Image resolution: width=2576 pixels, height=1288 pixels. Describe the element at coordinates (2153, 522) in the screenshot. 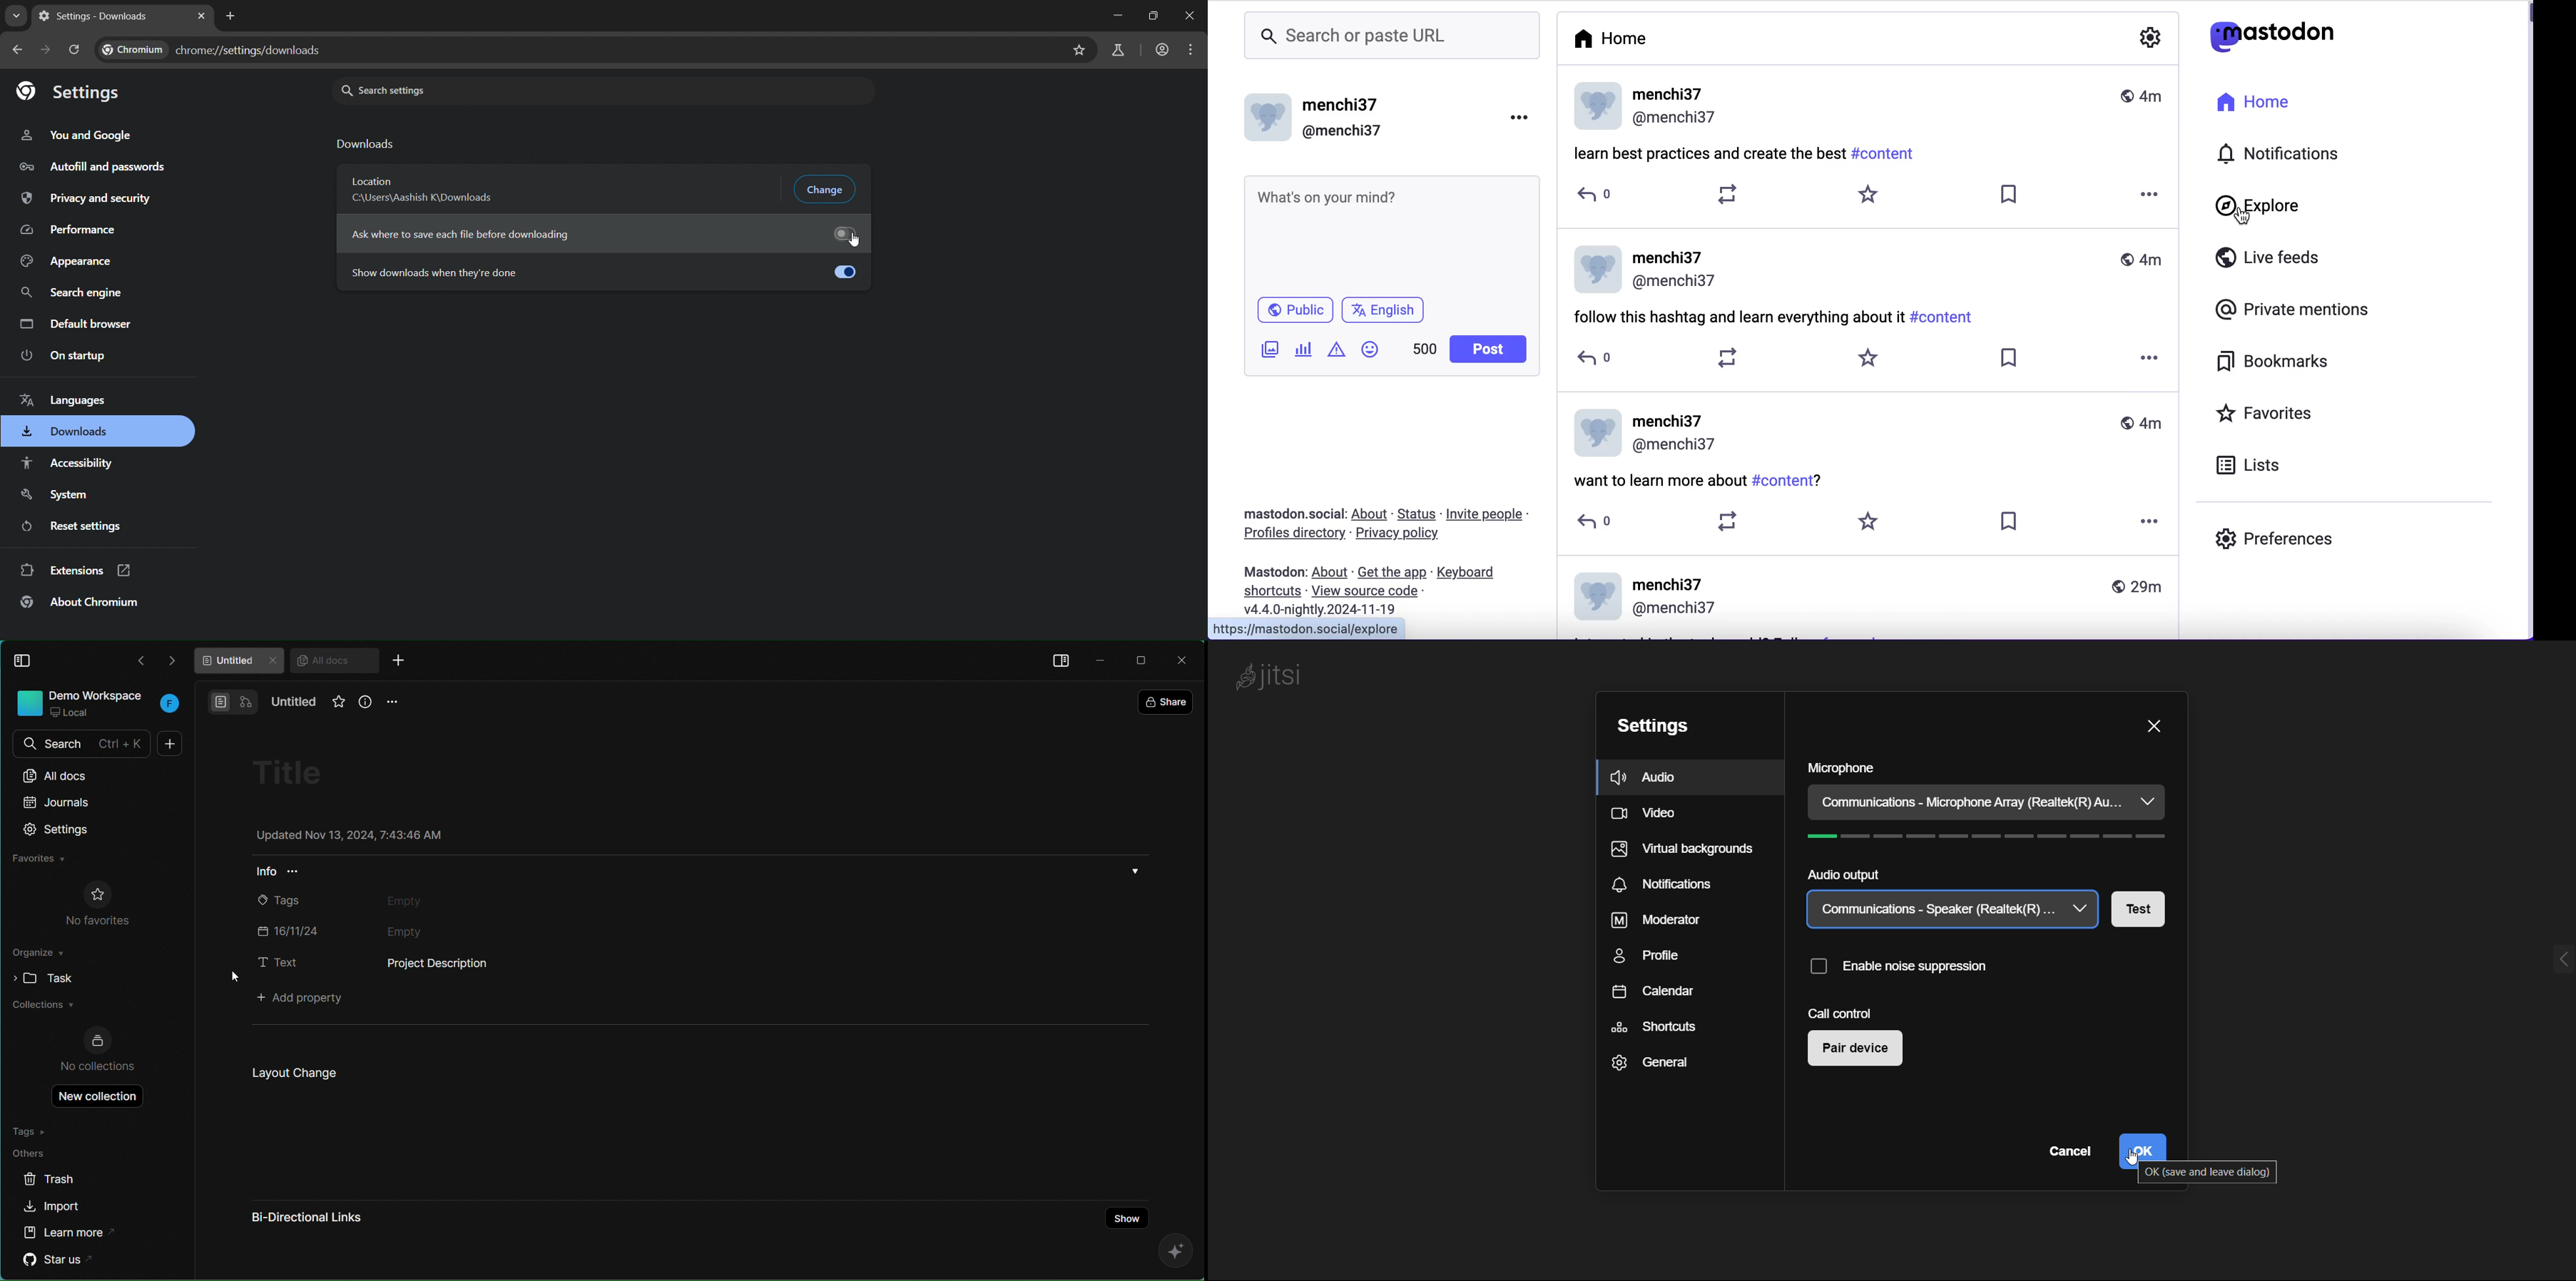

I see `more options` at that location.